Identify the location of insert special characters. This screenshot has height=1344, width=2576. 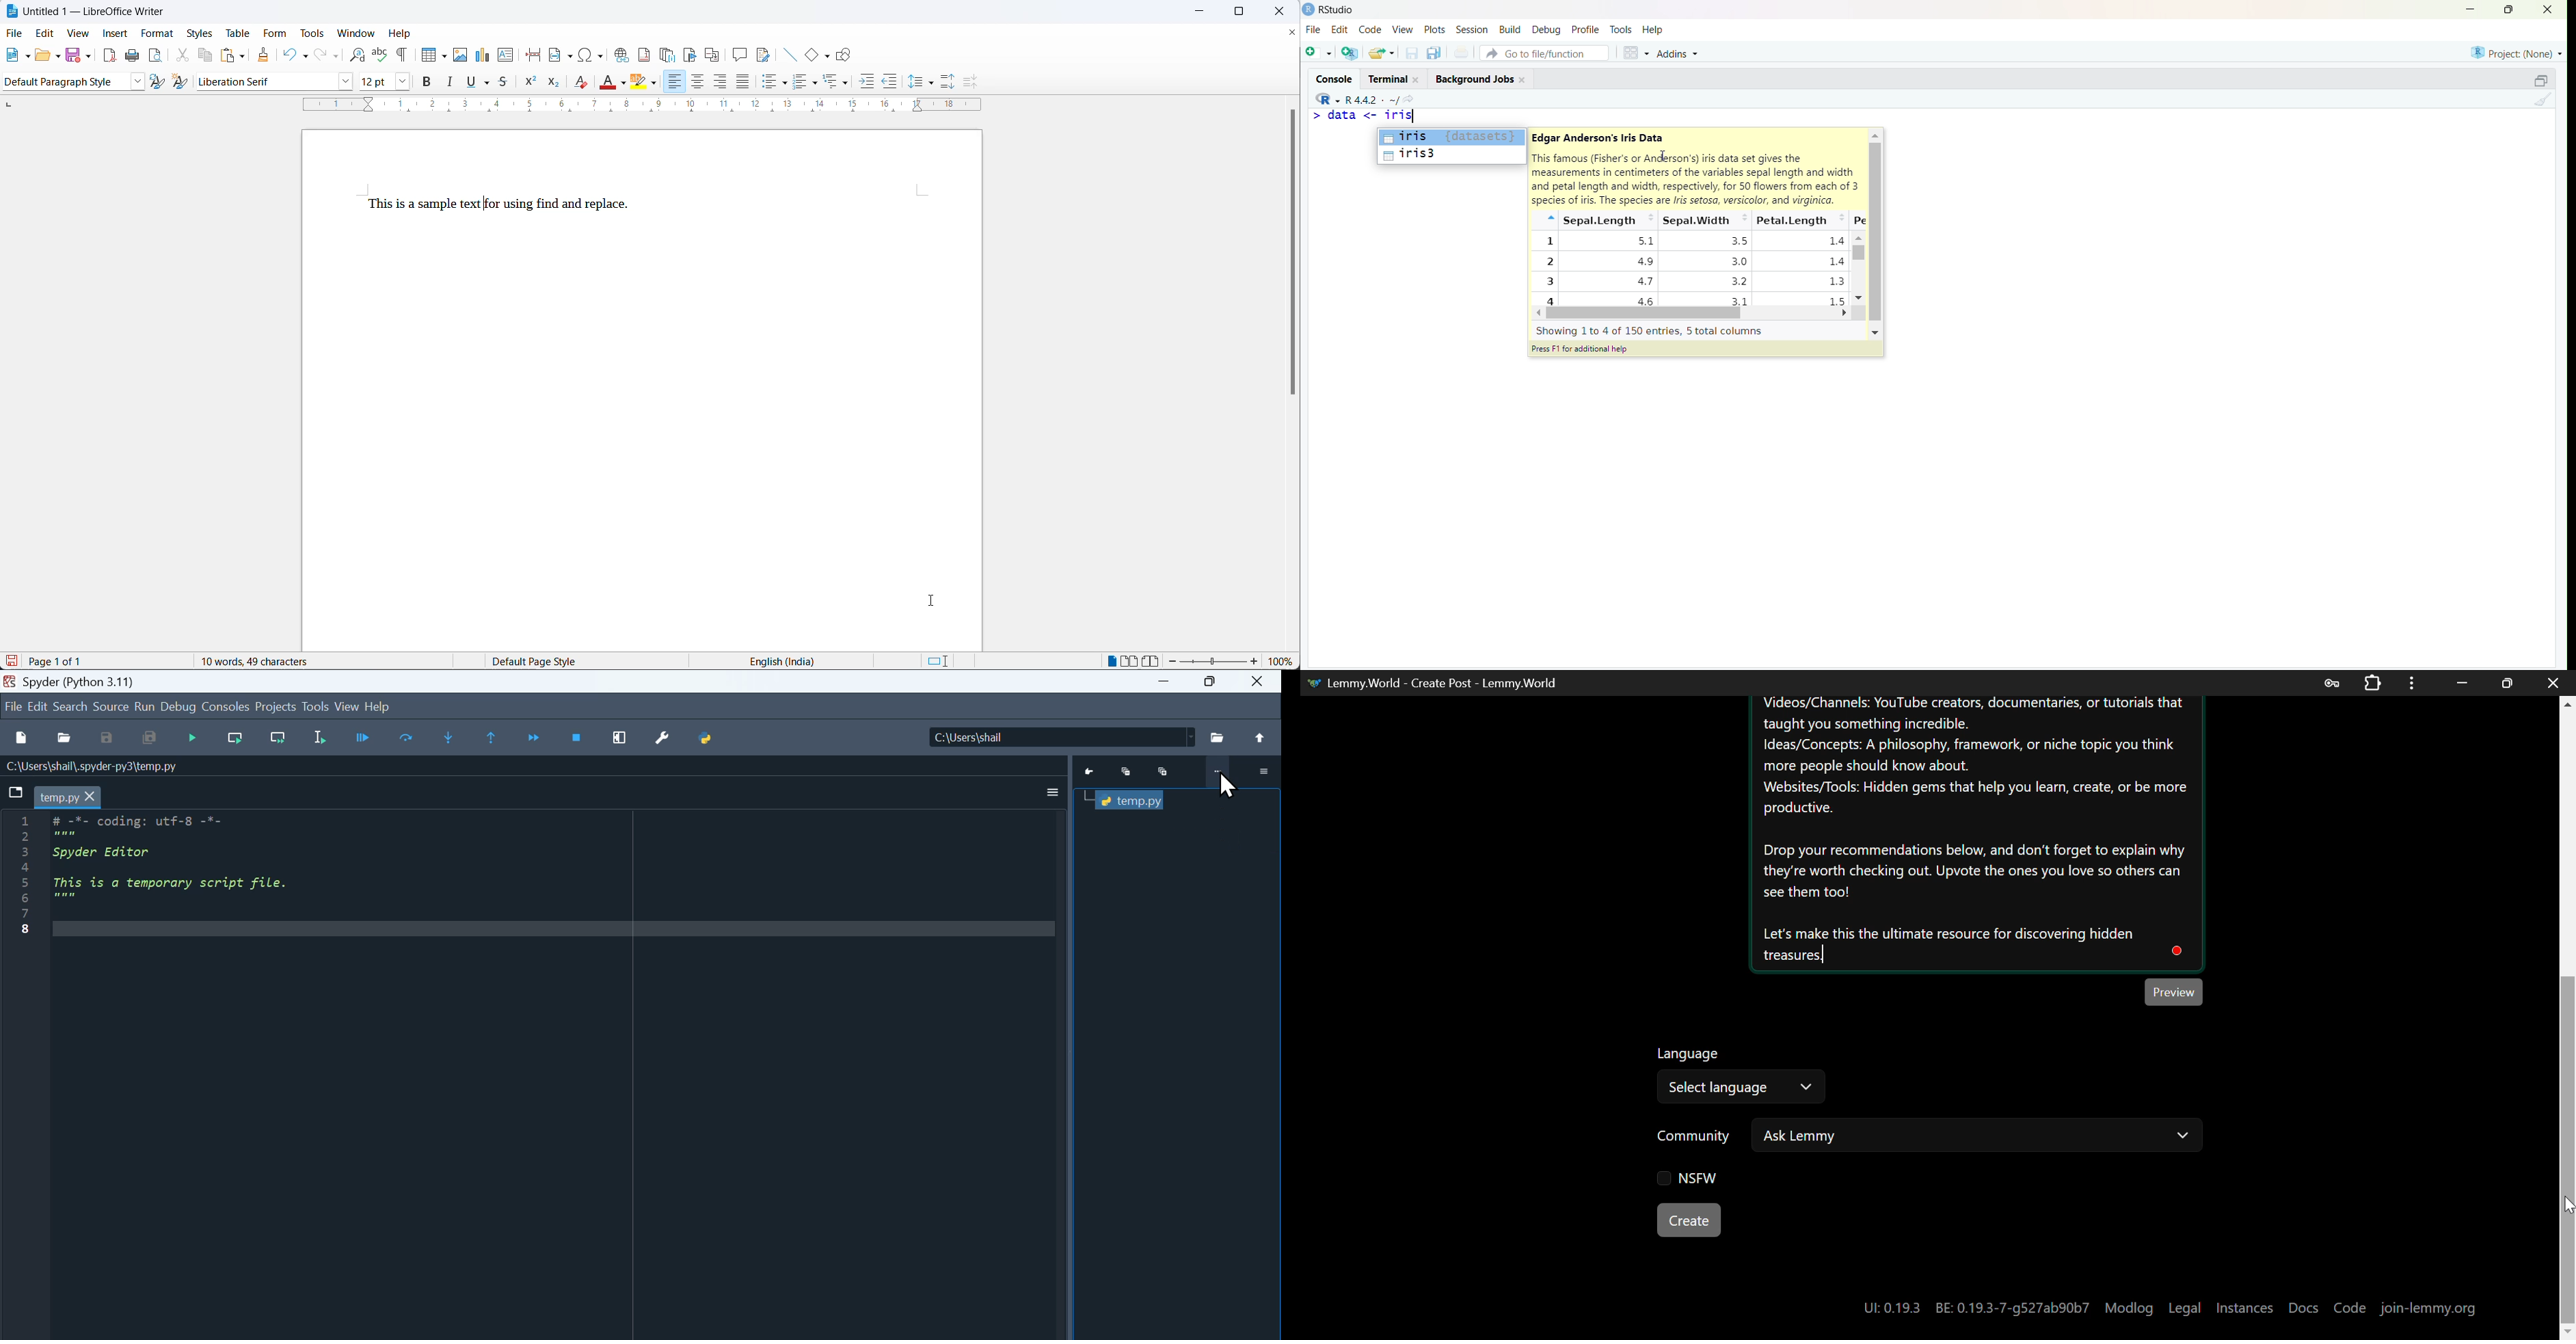
(595, 55).